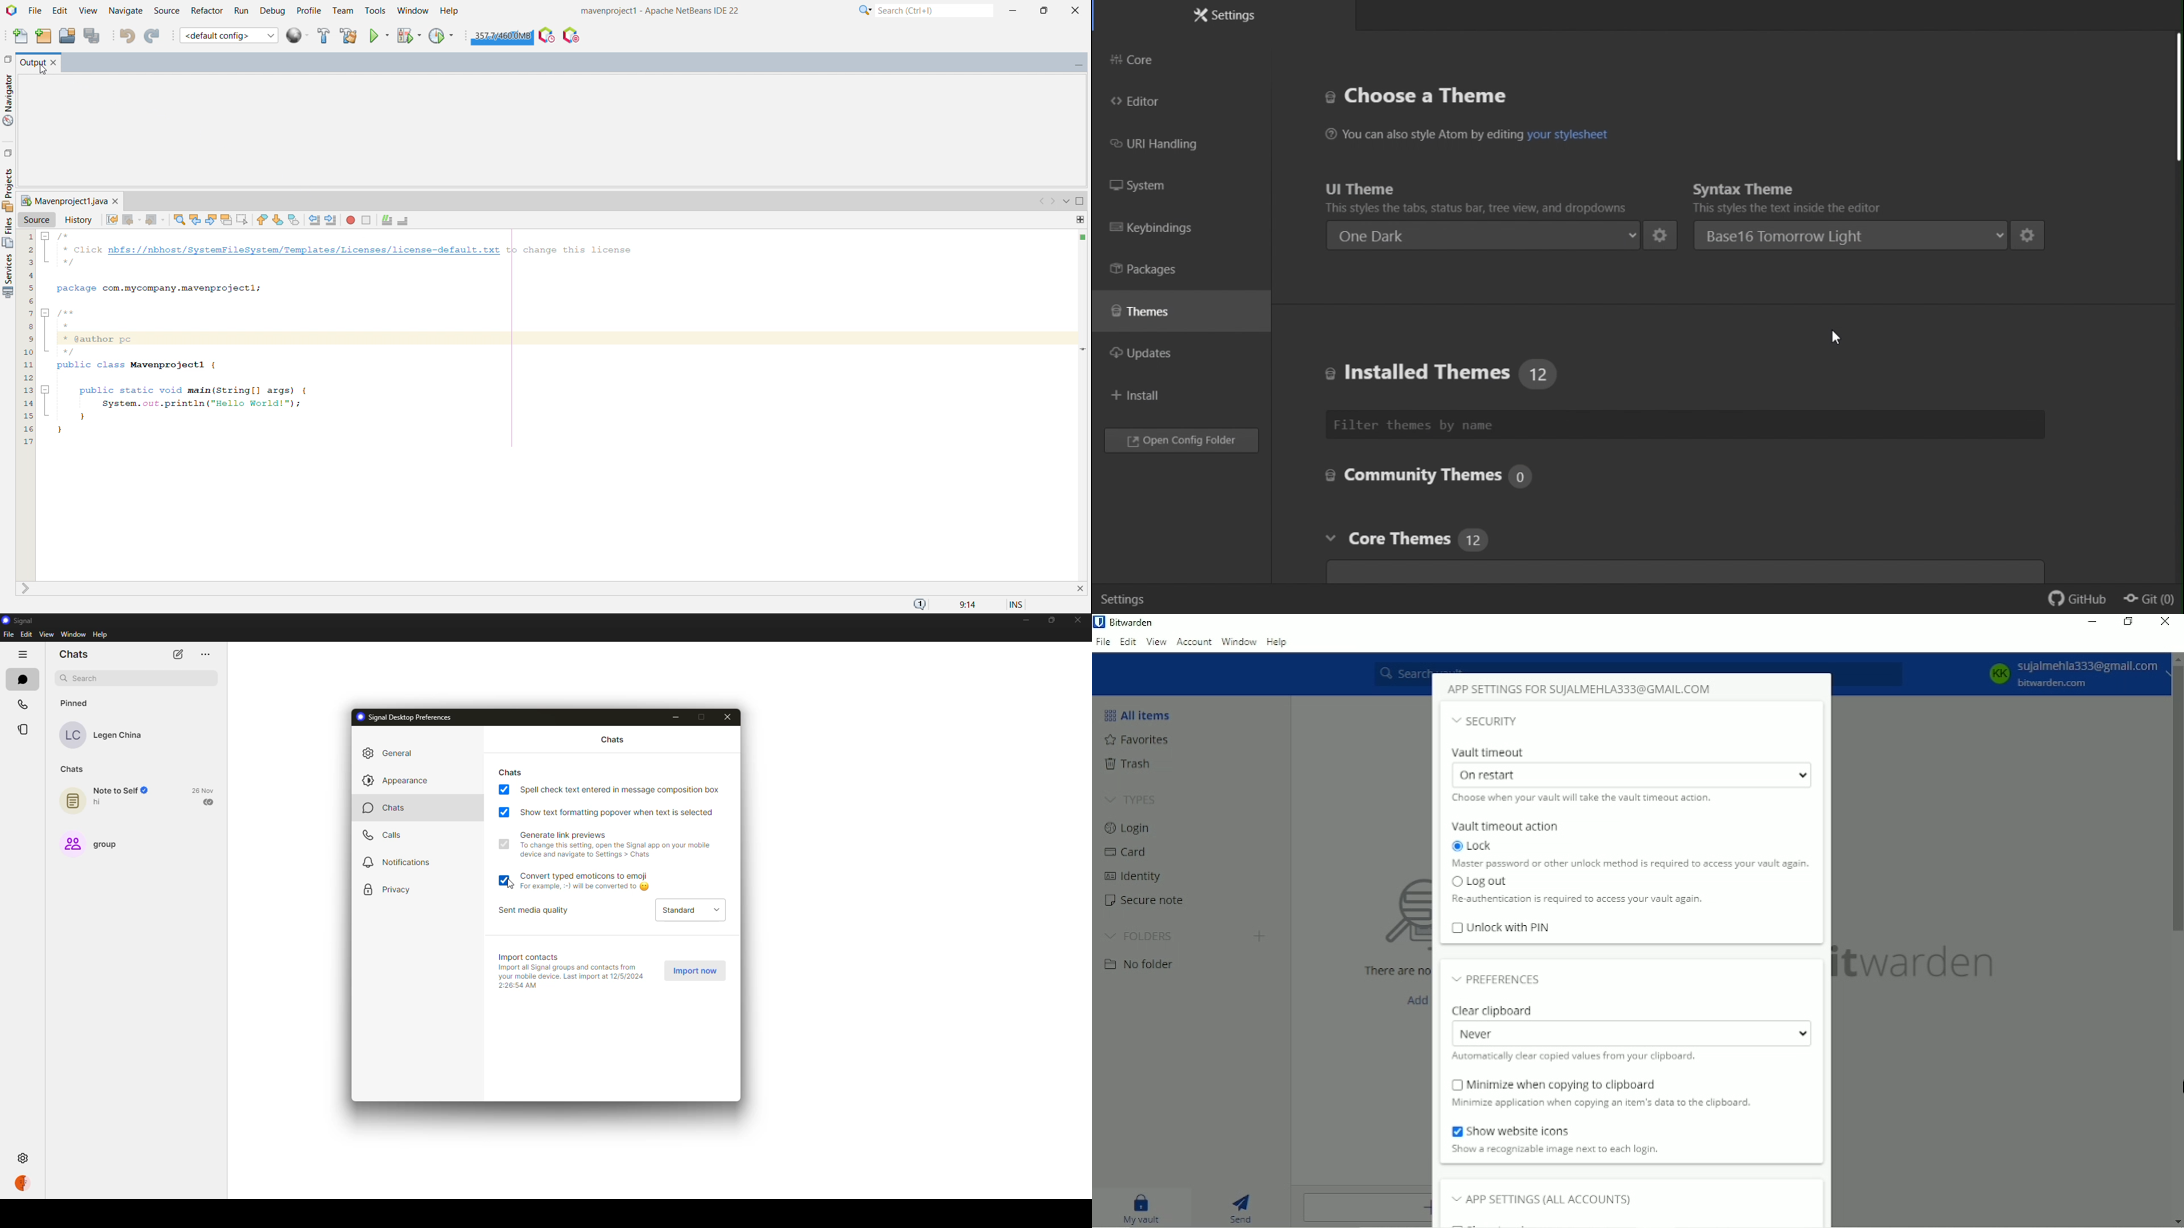  What do you see at coordinates (1486, 720) in the screenshot?
I see `Security` at bounding box center [1486, 720].